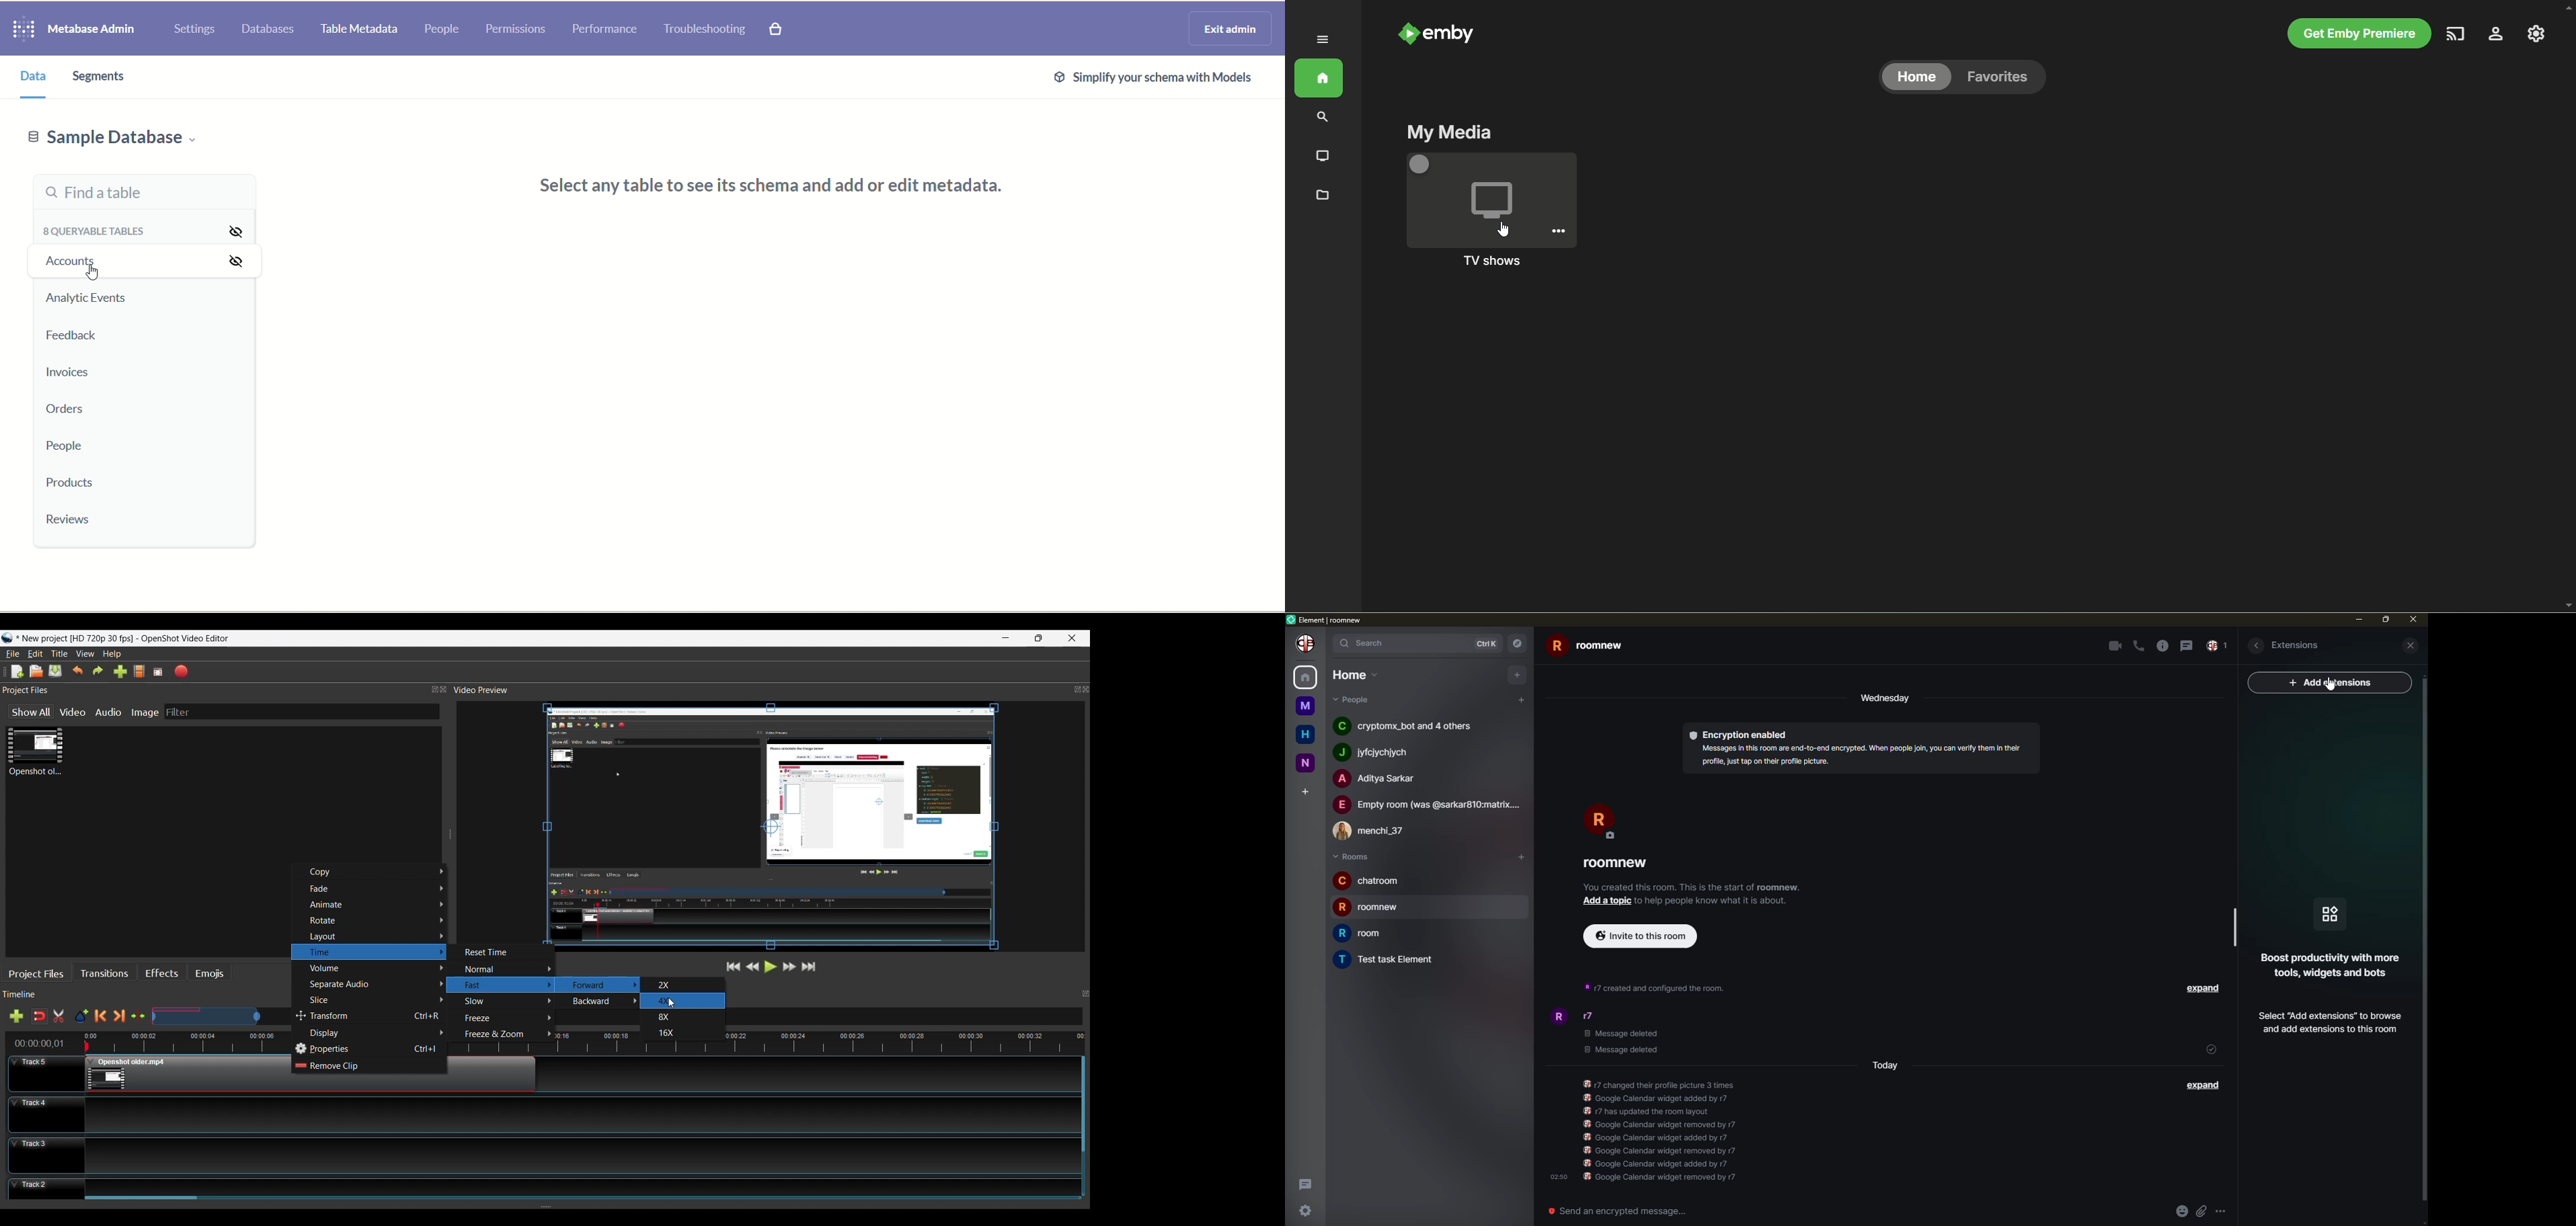 The height and width of the screenshot is (1232, 2576). I want to click on profile, so click(1558, 1015).